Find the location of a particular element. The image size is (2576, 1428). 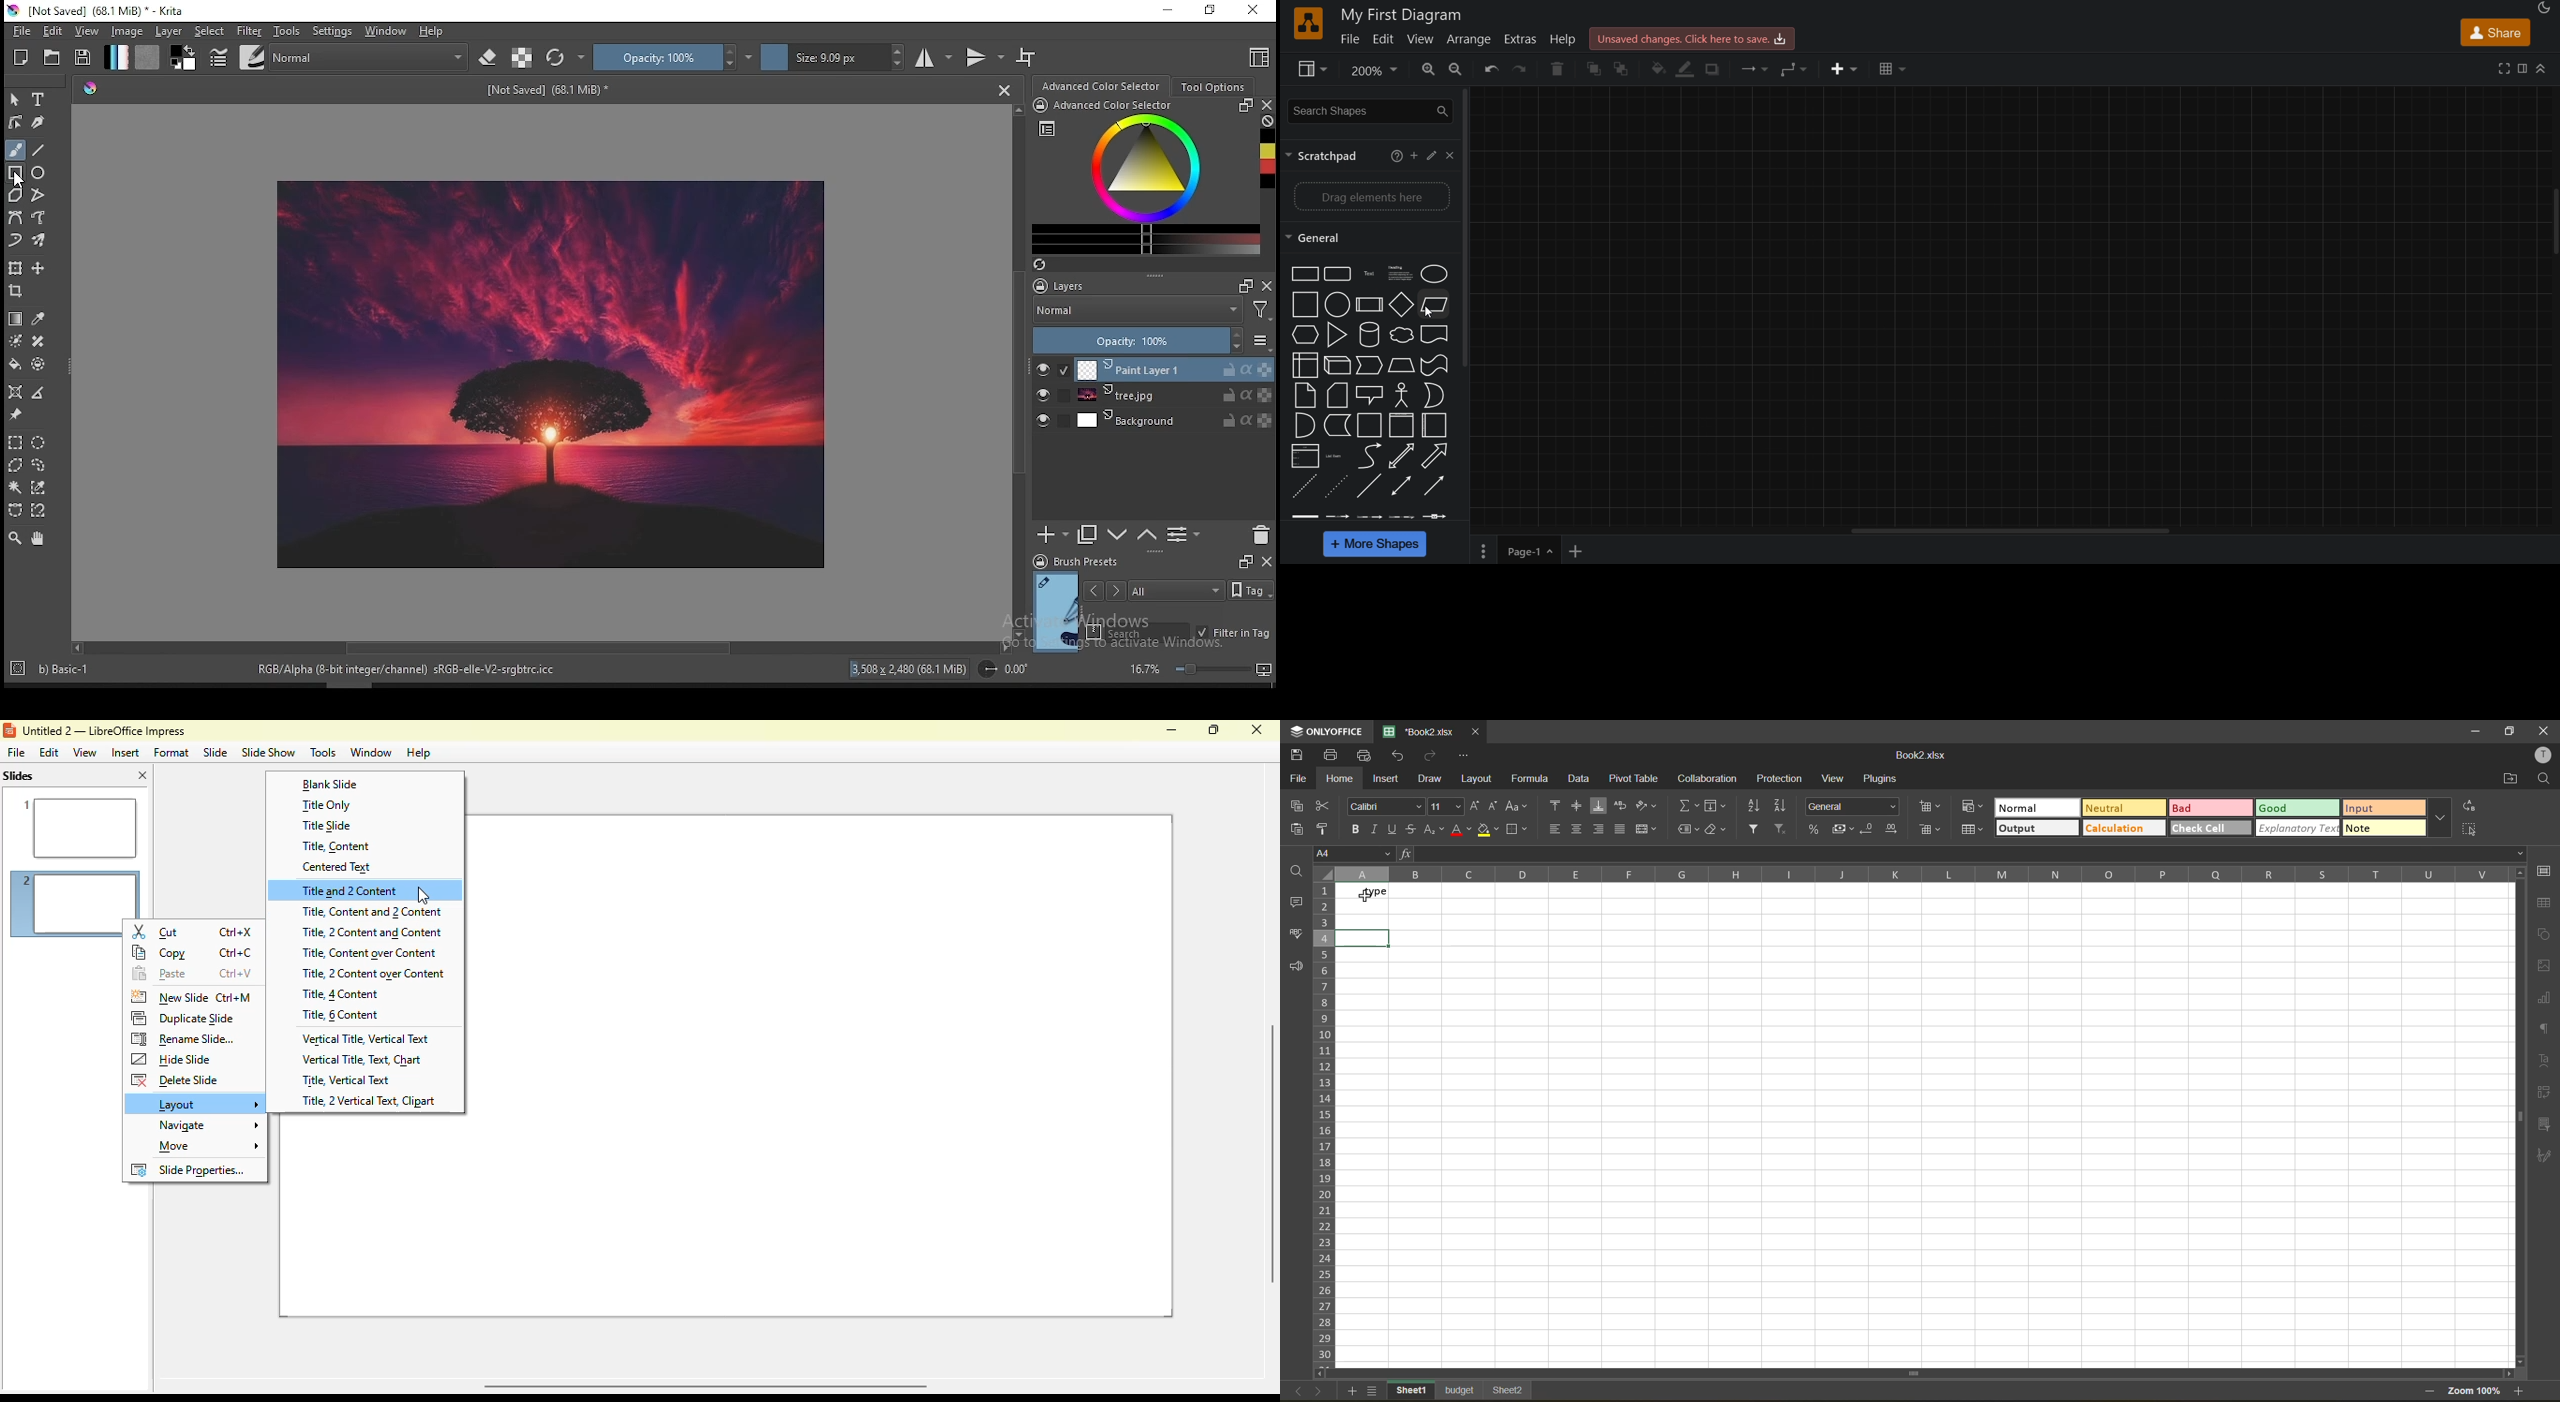

edit is located at coordinates (50, 753).